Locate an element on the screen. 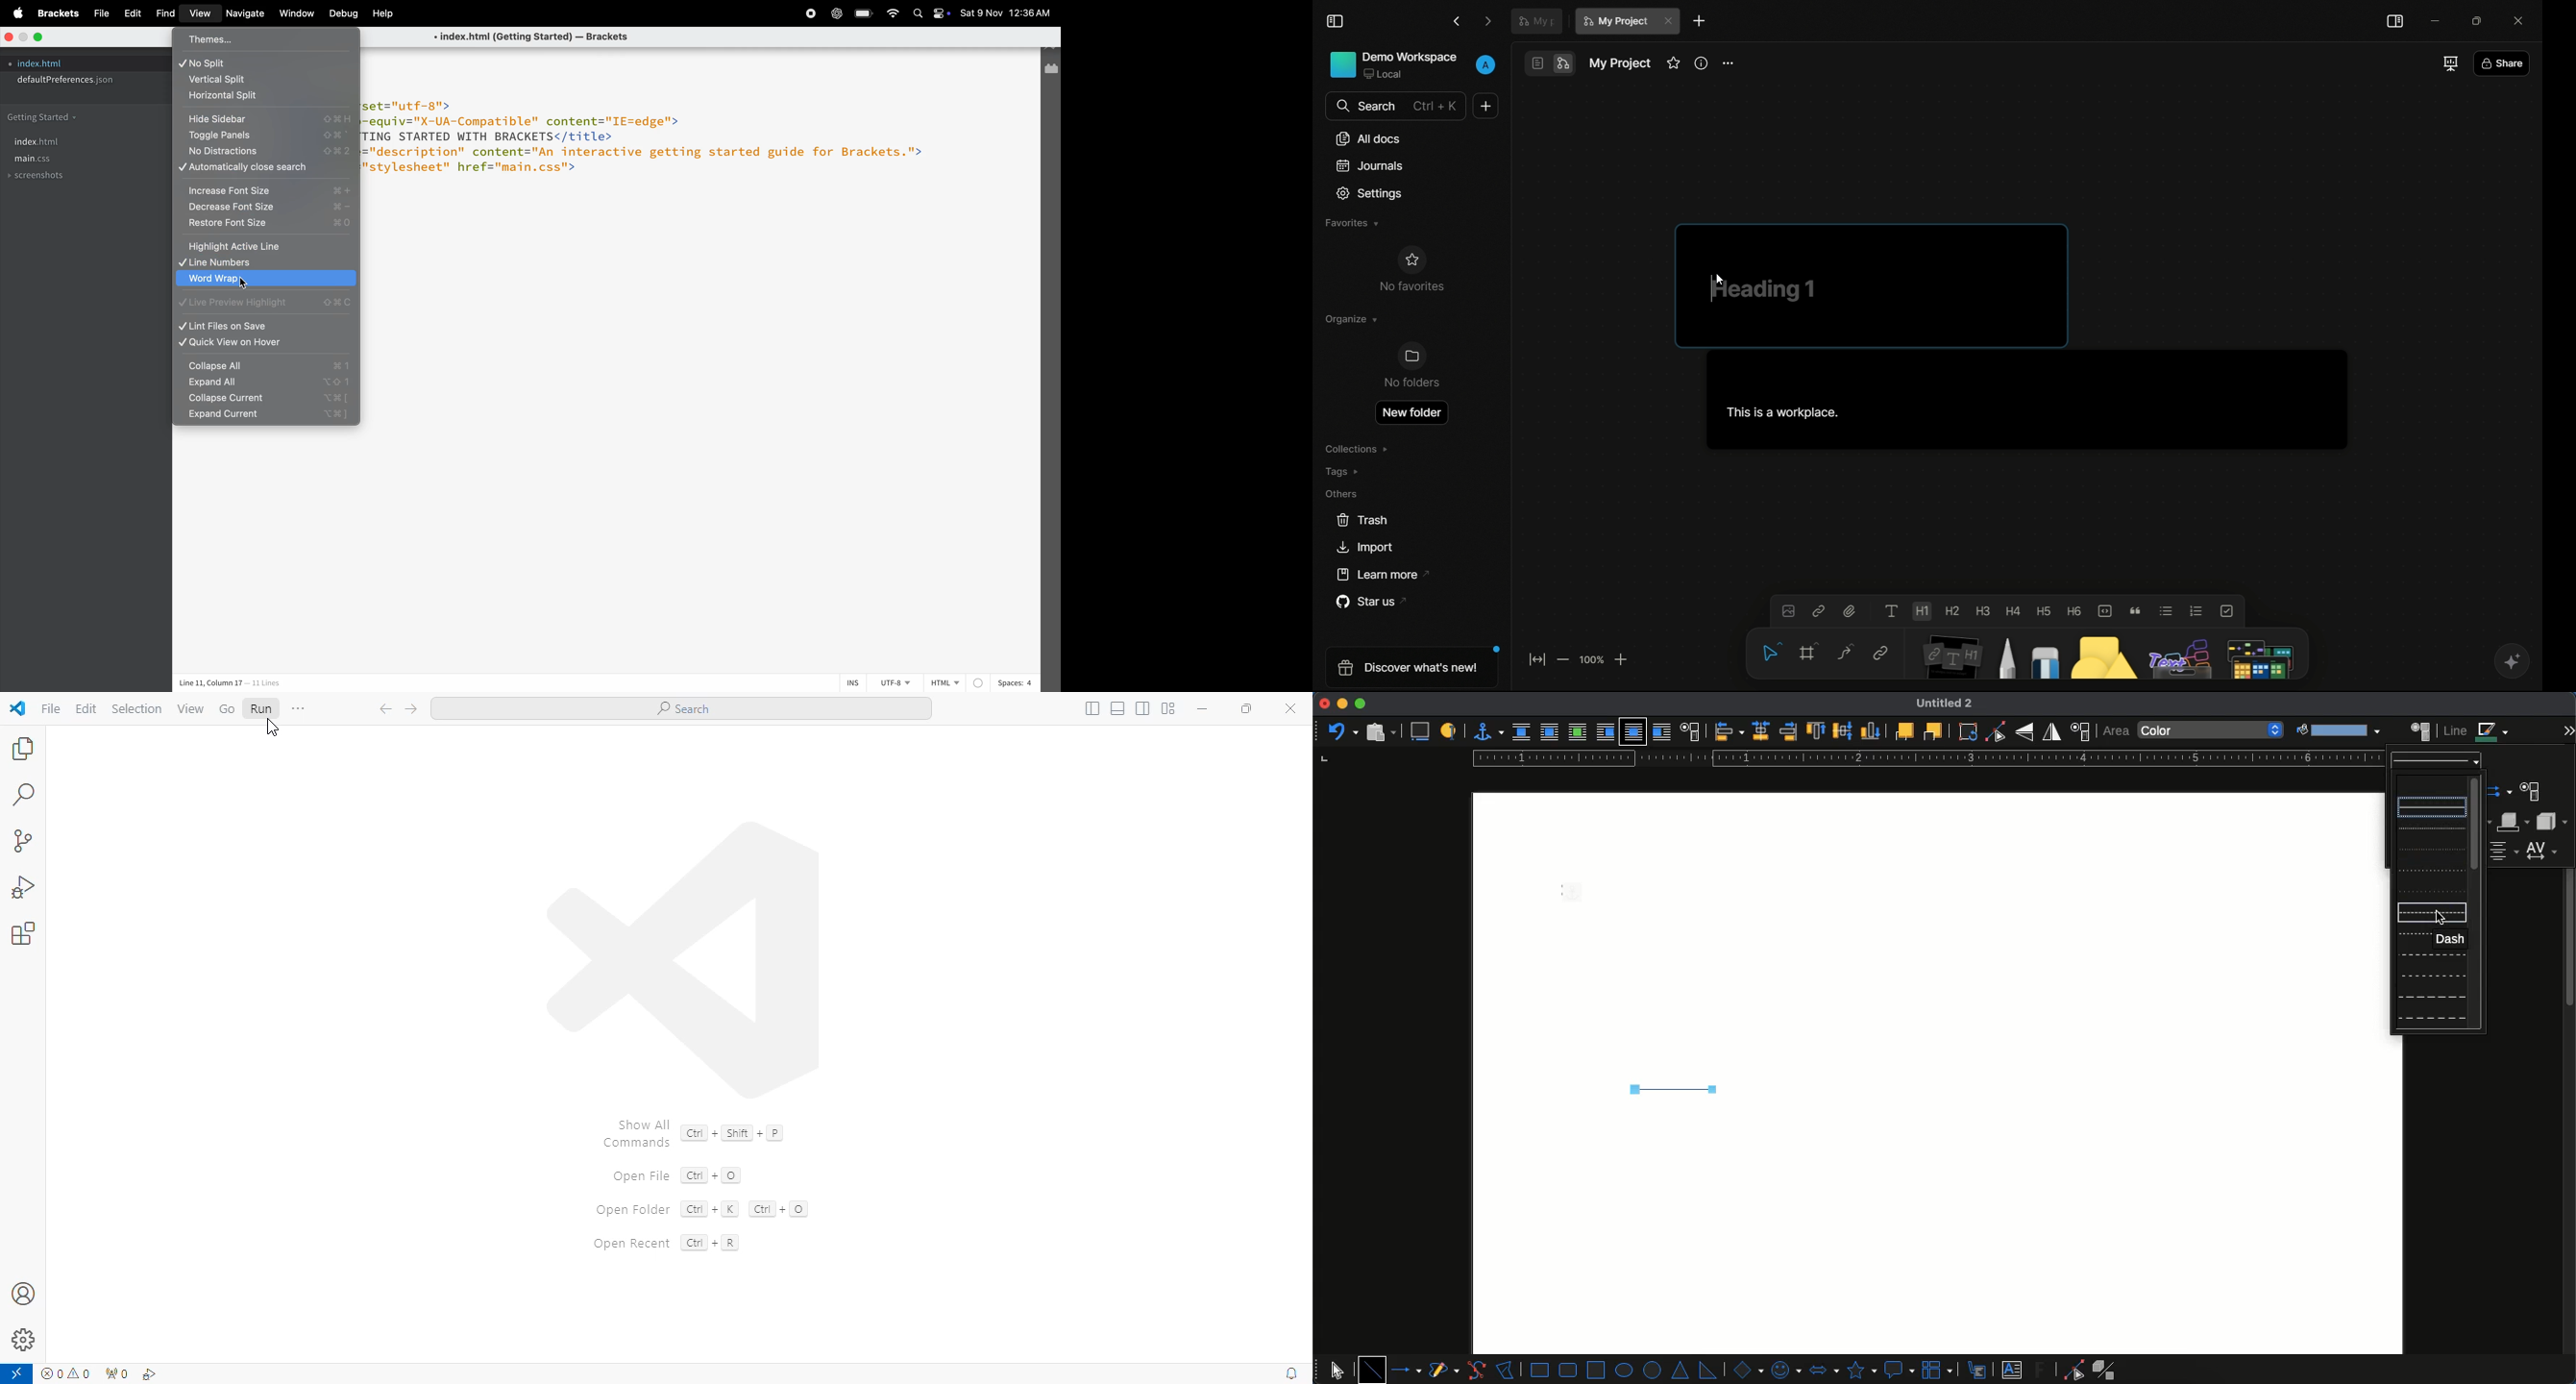 The image size is (2576, 1400). themes is located at coordinates (246, 39).